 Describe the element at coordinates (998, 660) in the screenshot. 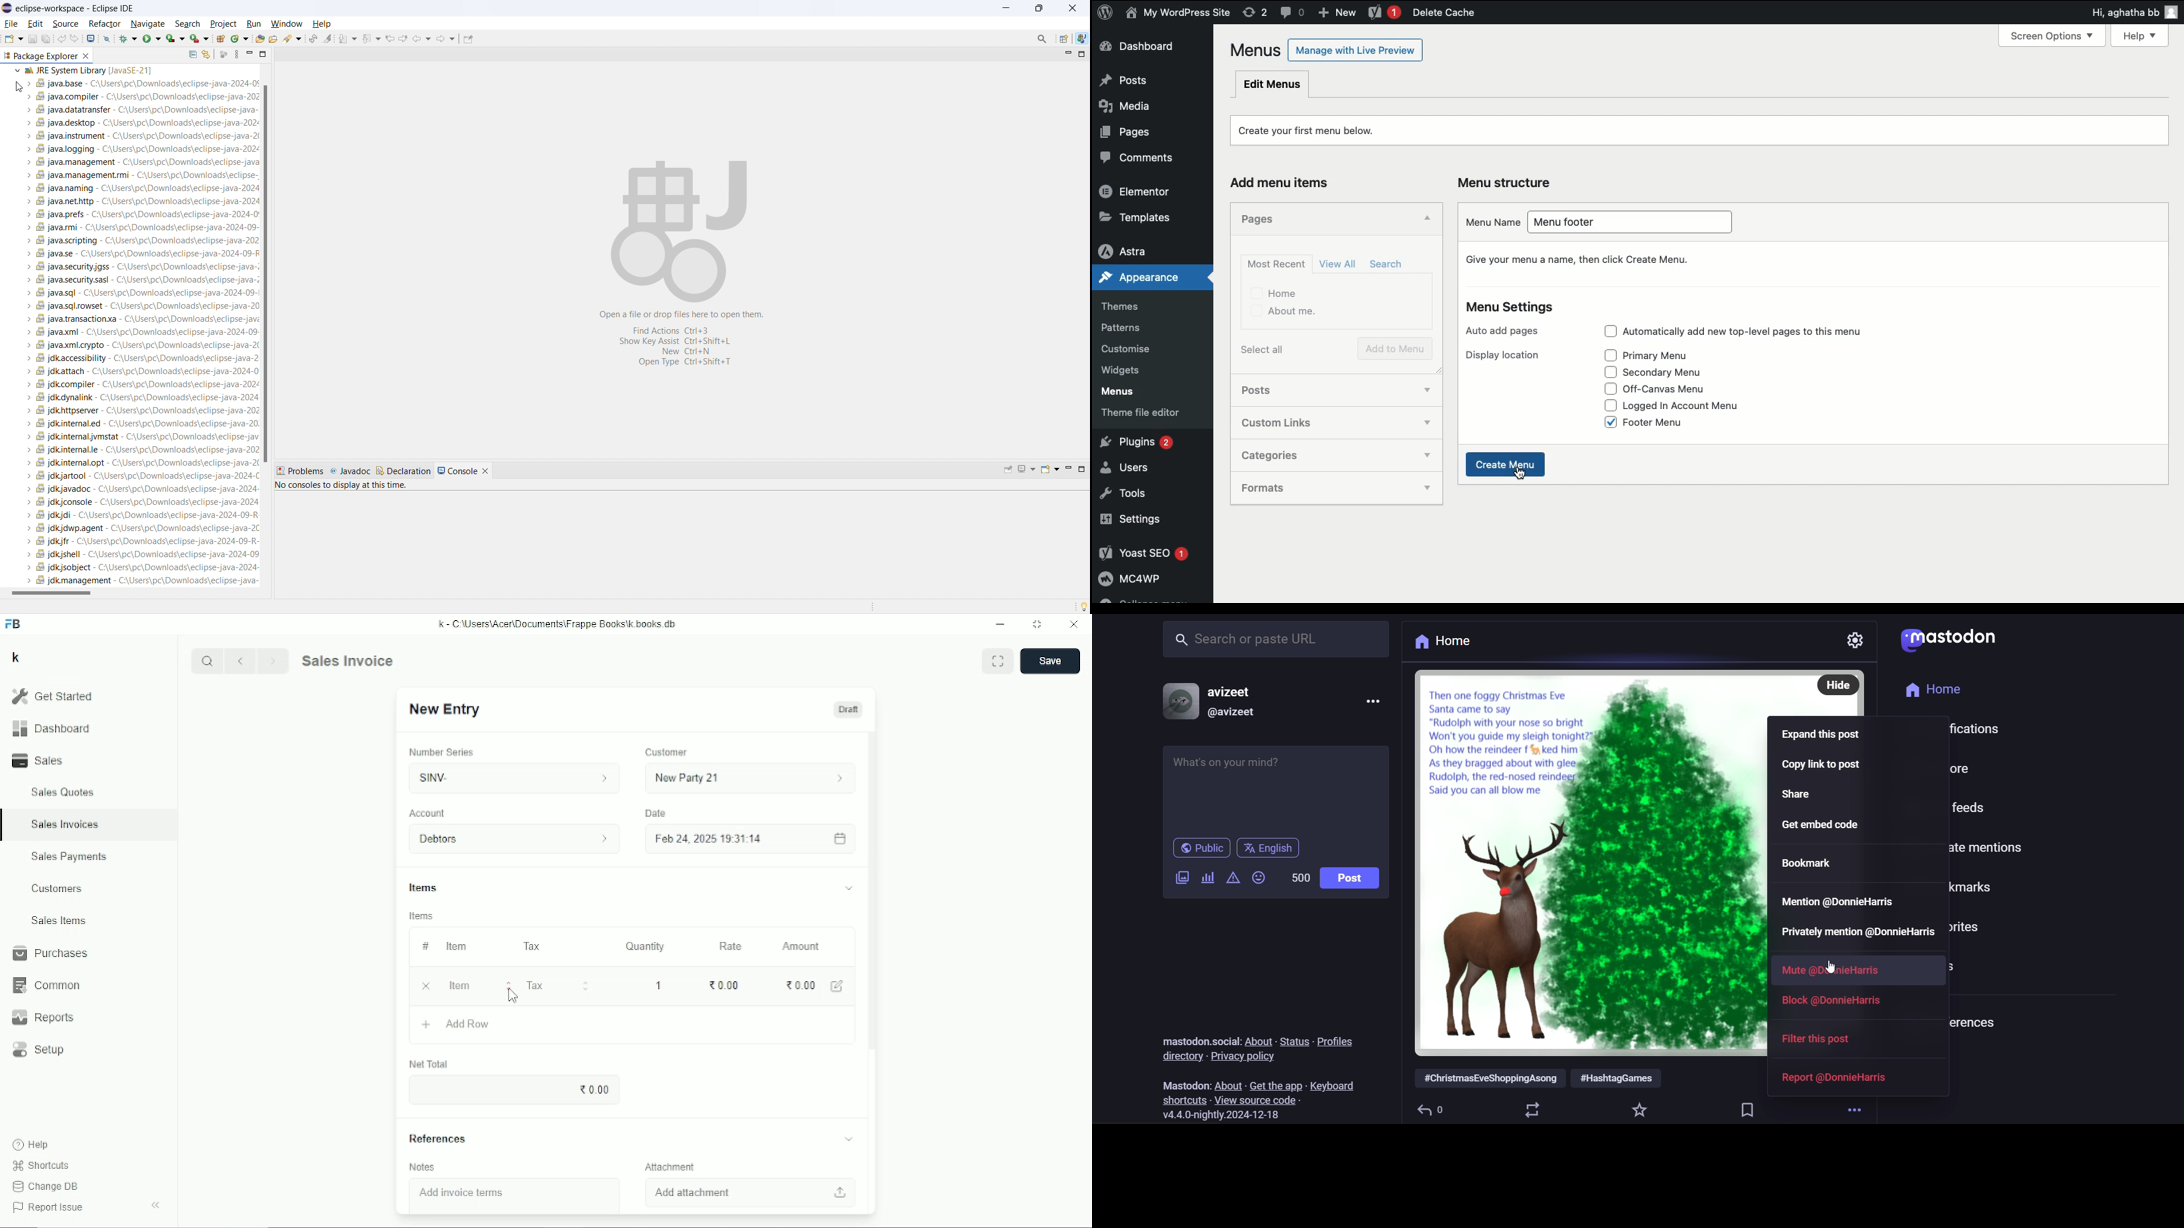

I see `Toggle between form and full width` at that location.